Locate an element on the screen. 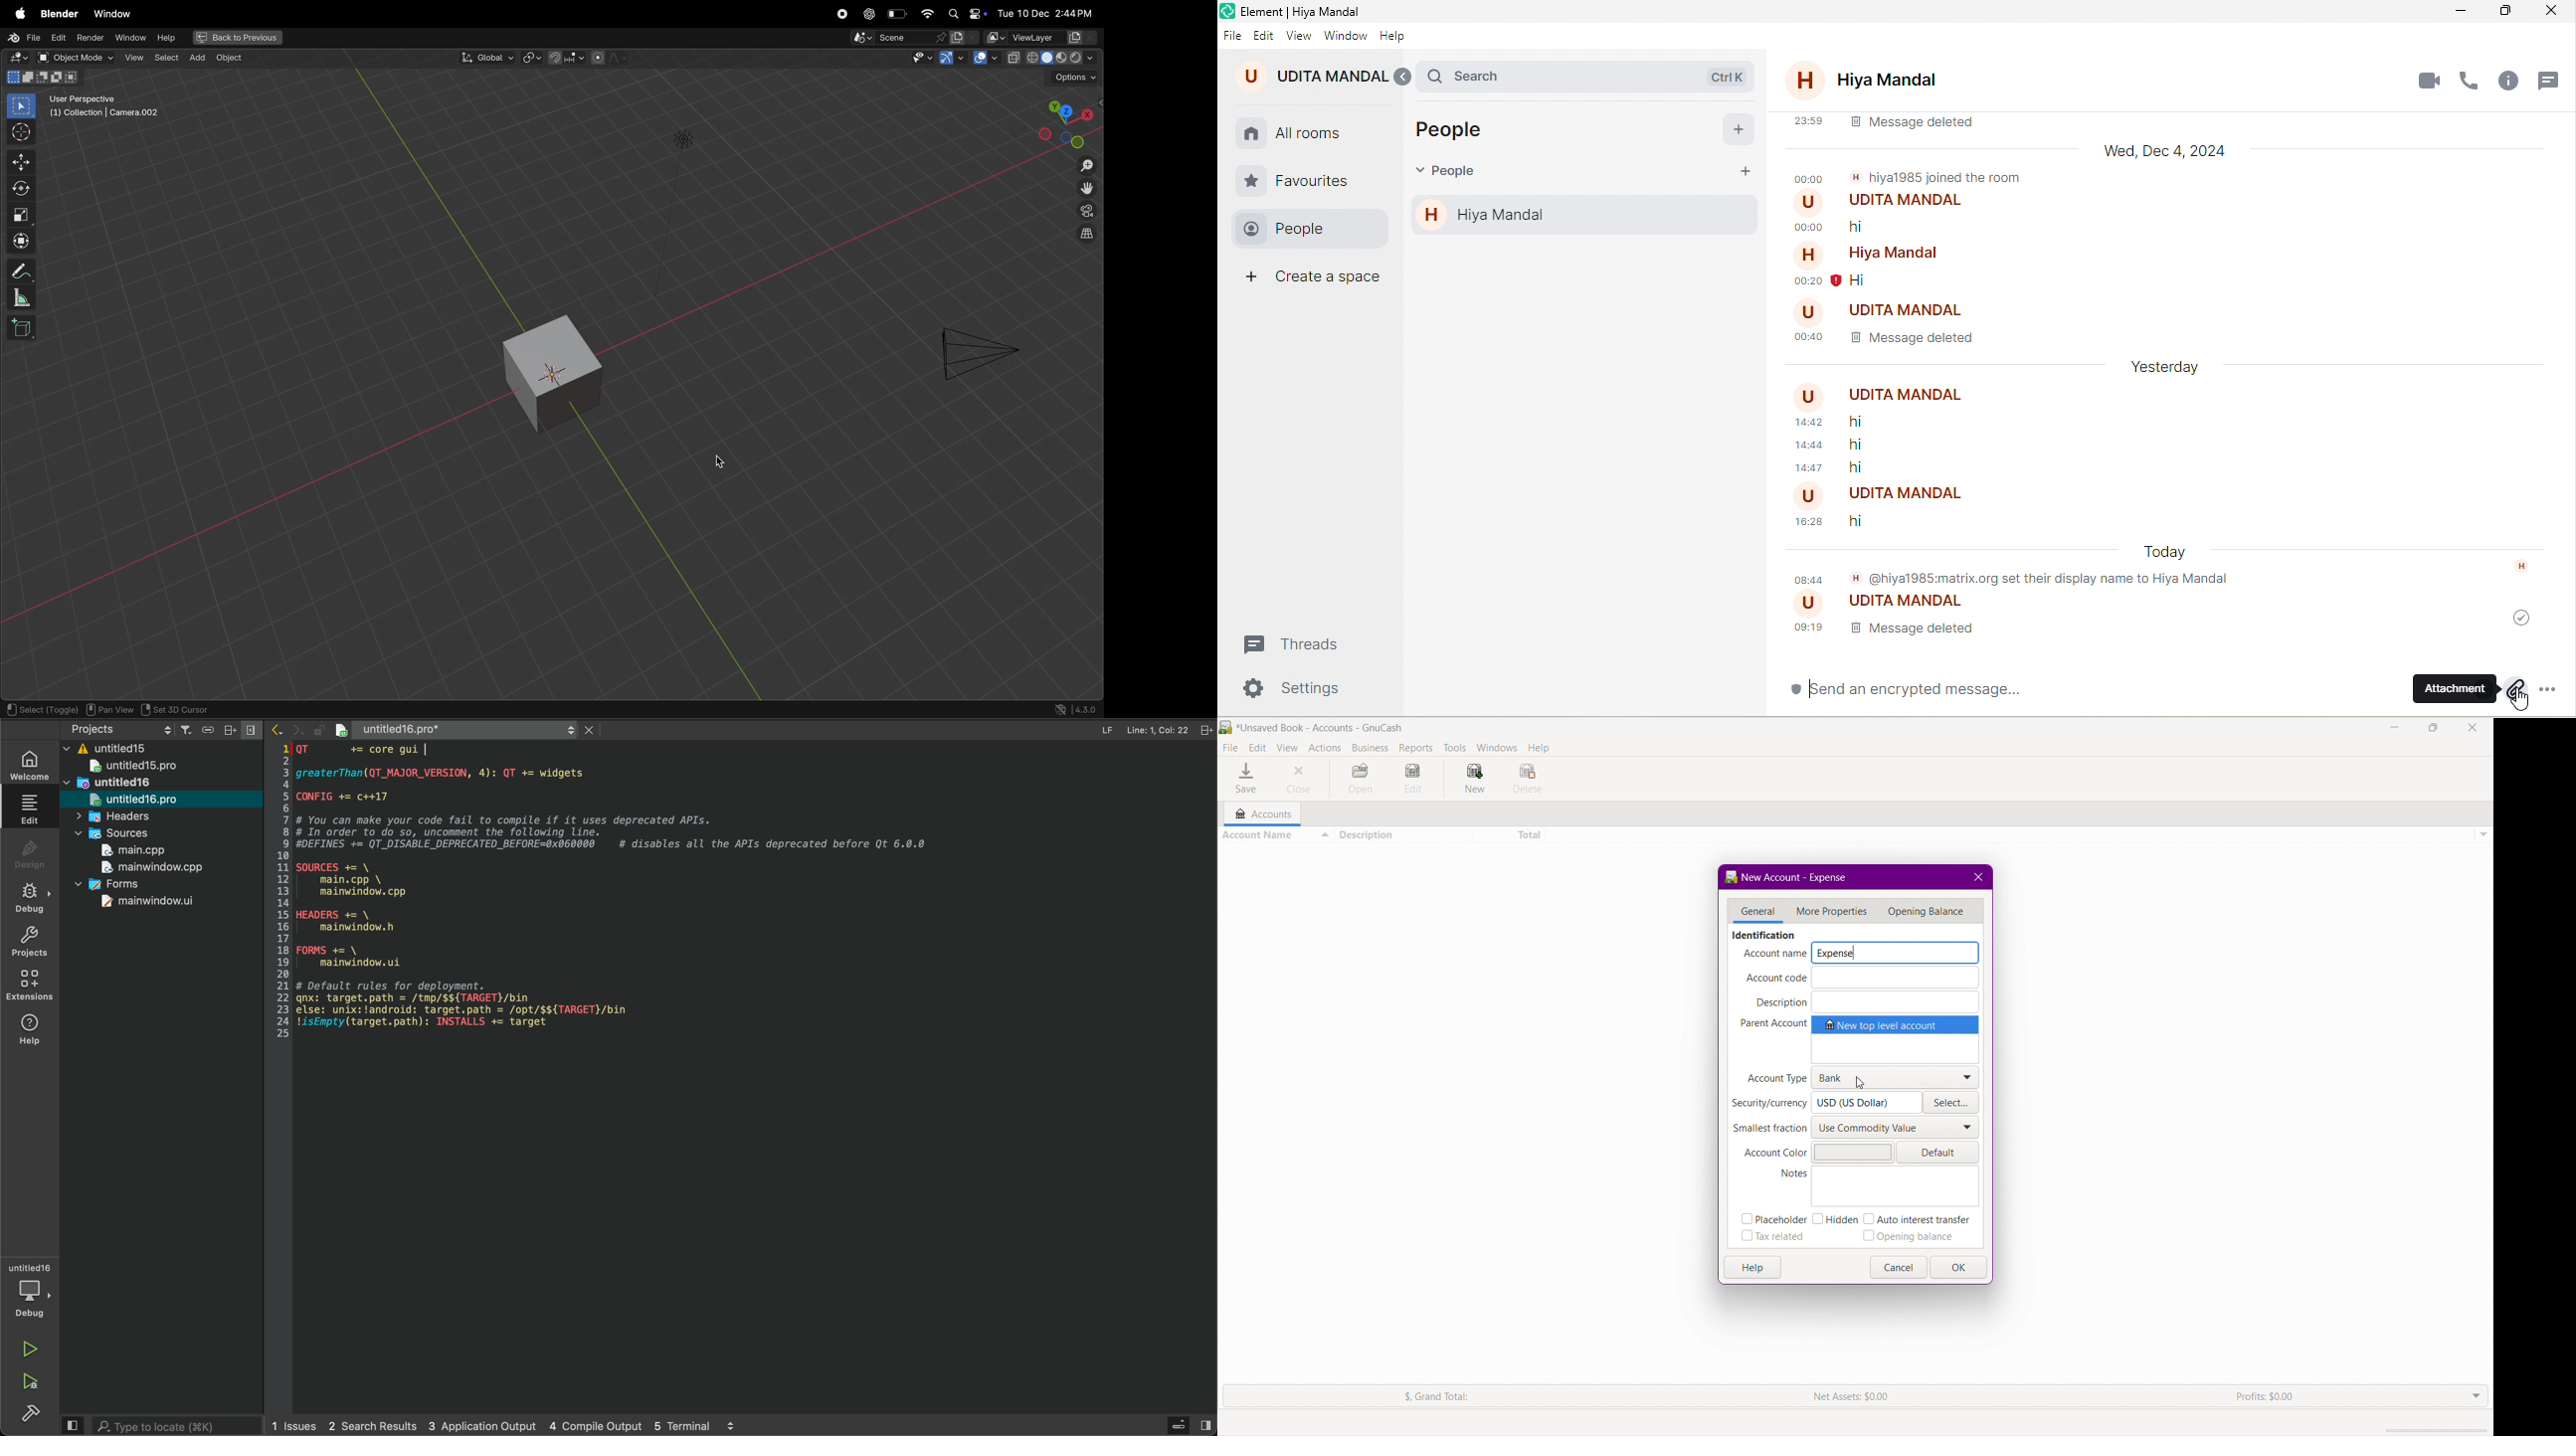  Time is located at coordinates (1810, 179).